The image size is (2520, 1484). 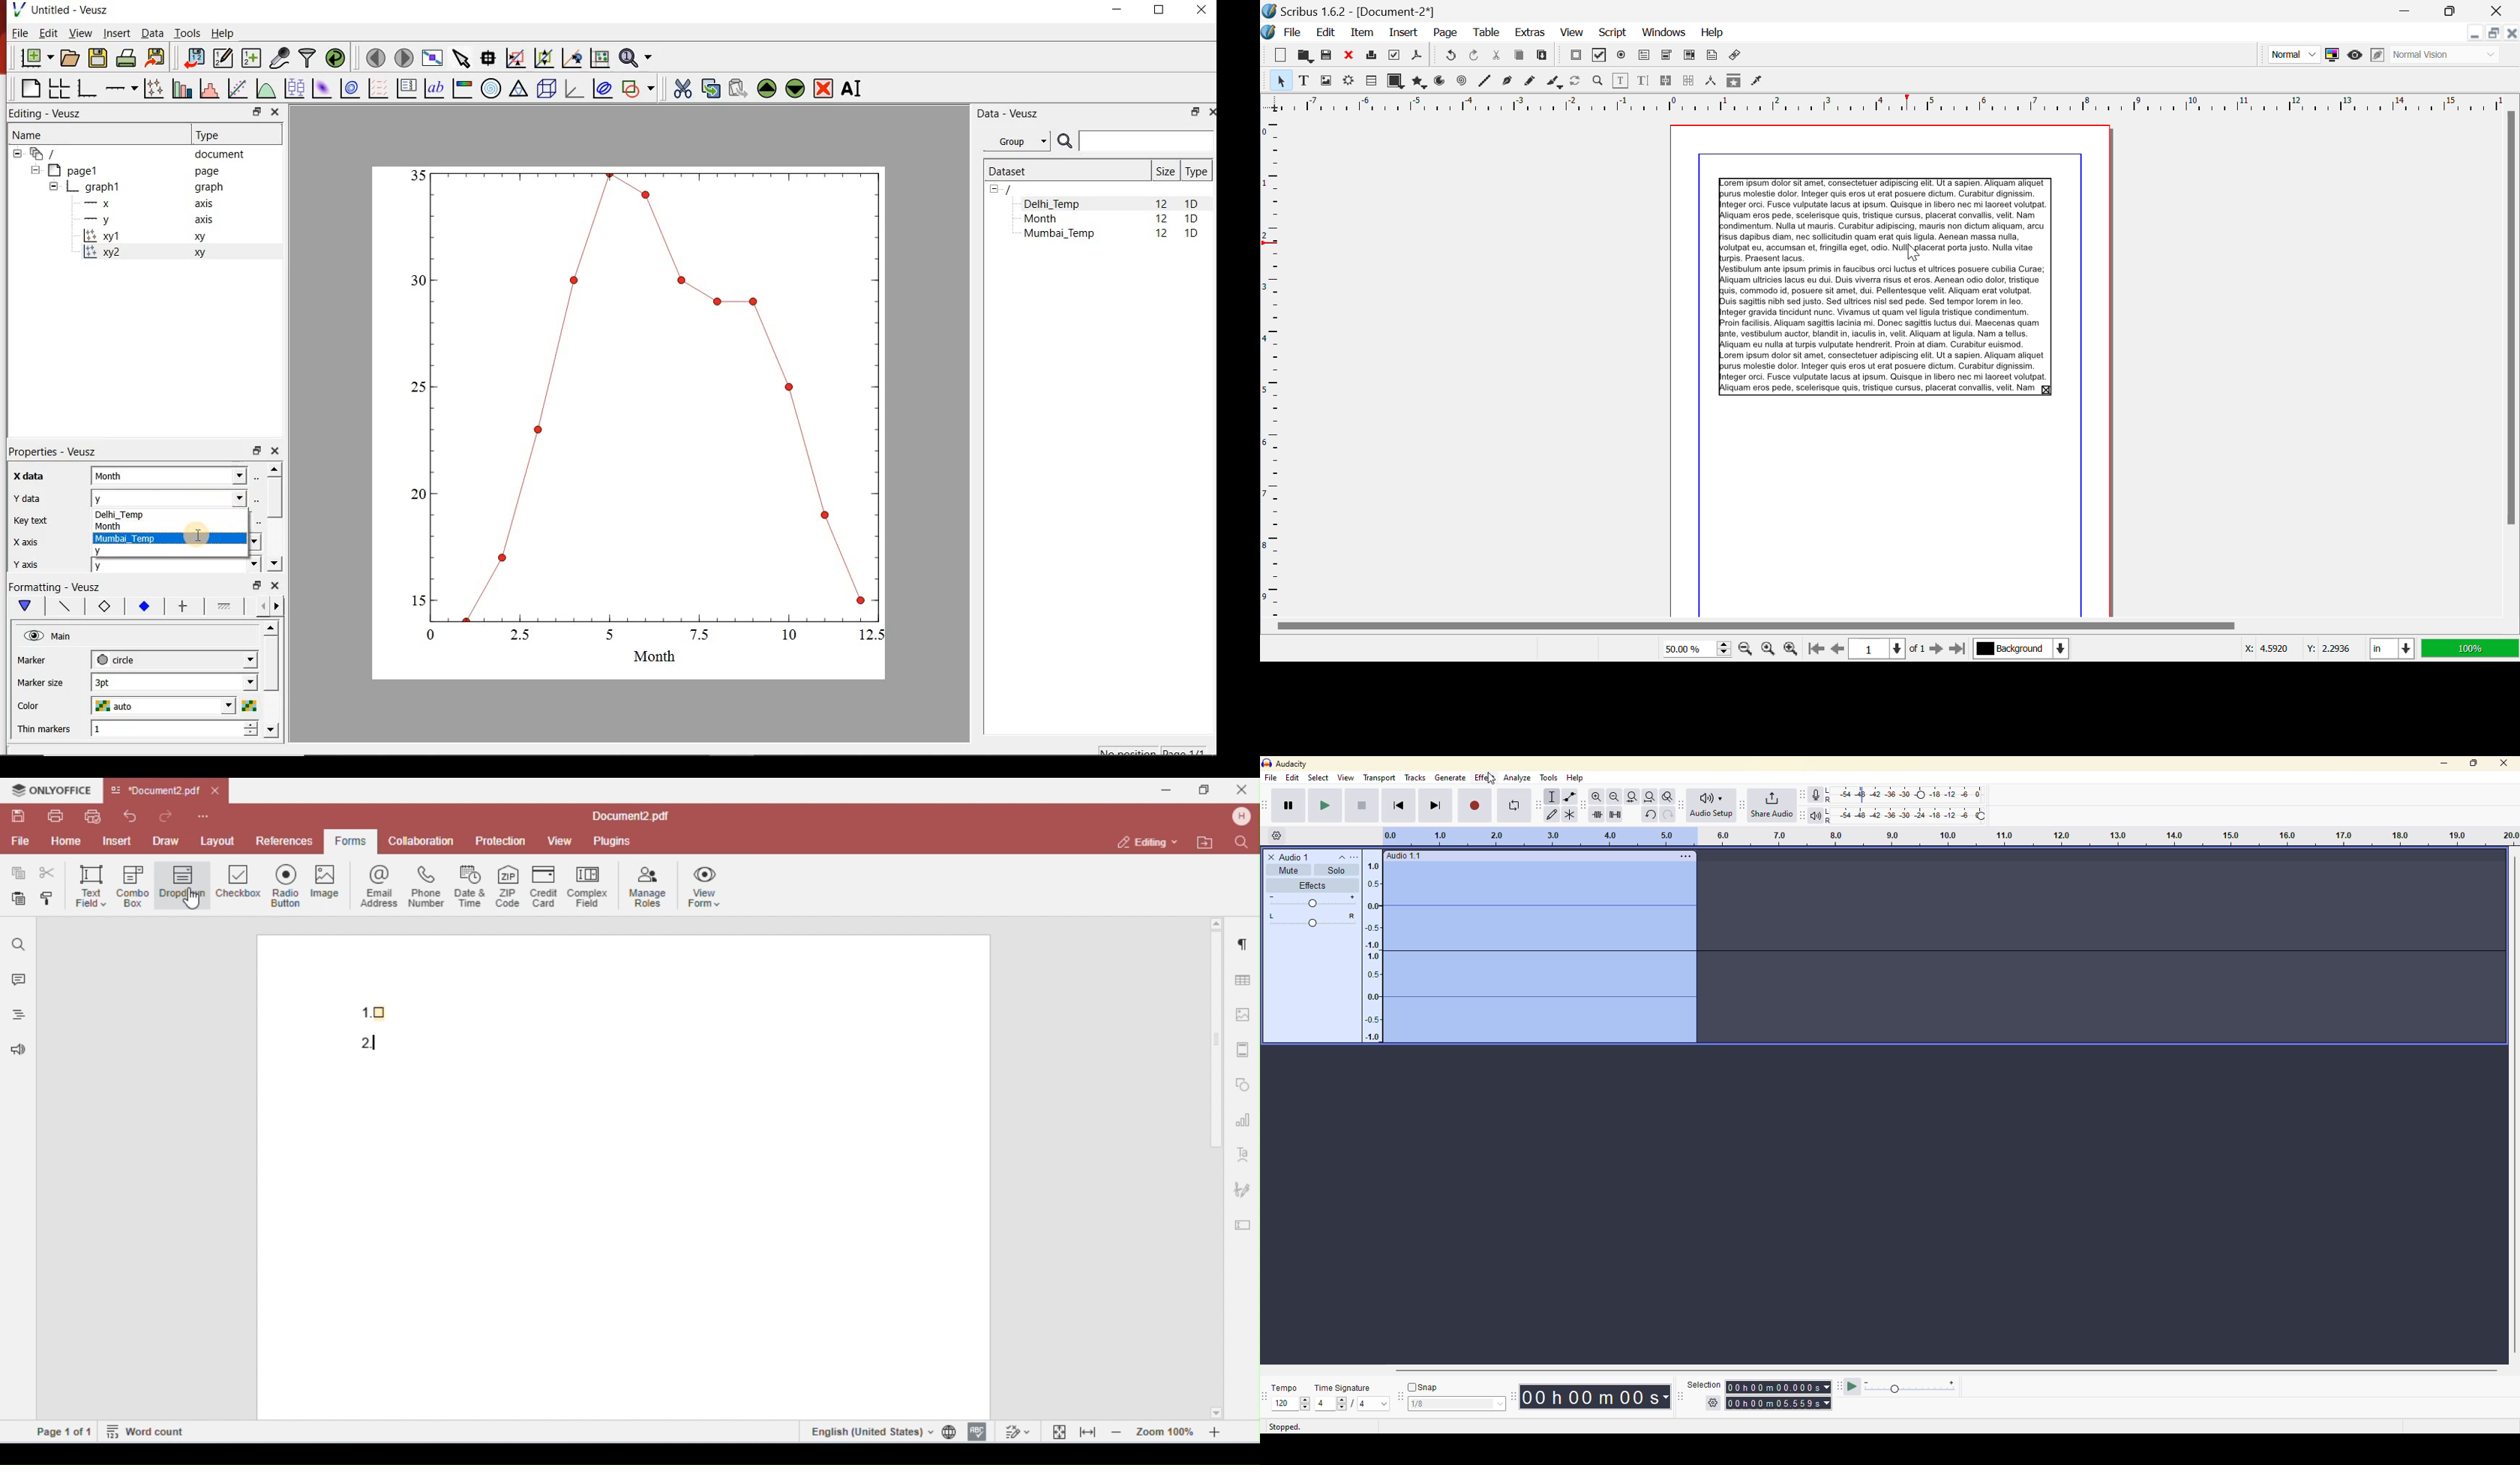 I want to click on Arcs, so click(x=1441, y=82).